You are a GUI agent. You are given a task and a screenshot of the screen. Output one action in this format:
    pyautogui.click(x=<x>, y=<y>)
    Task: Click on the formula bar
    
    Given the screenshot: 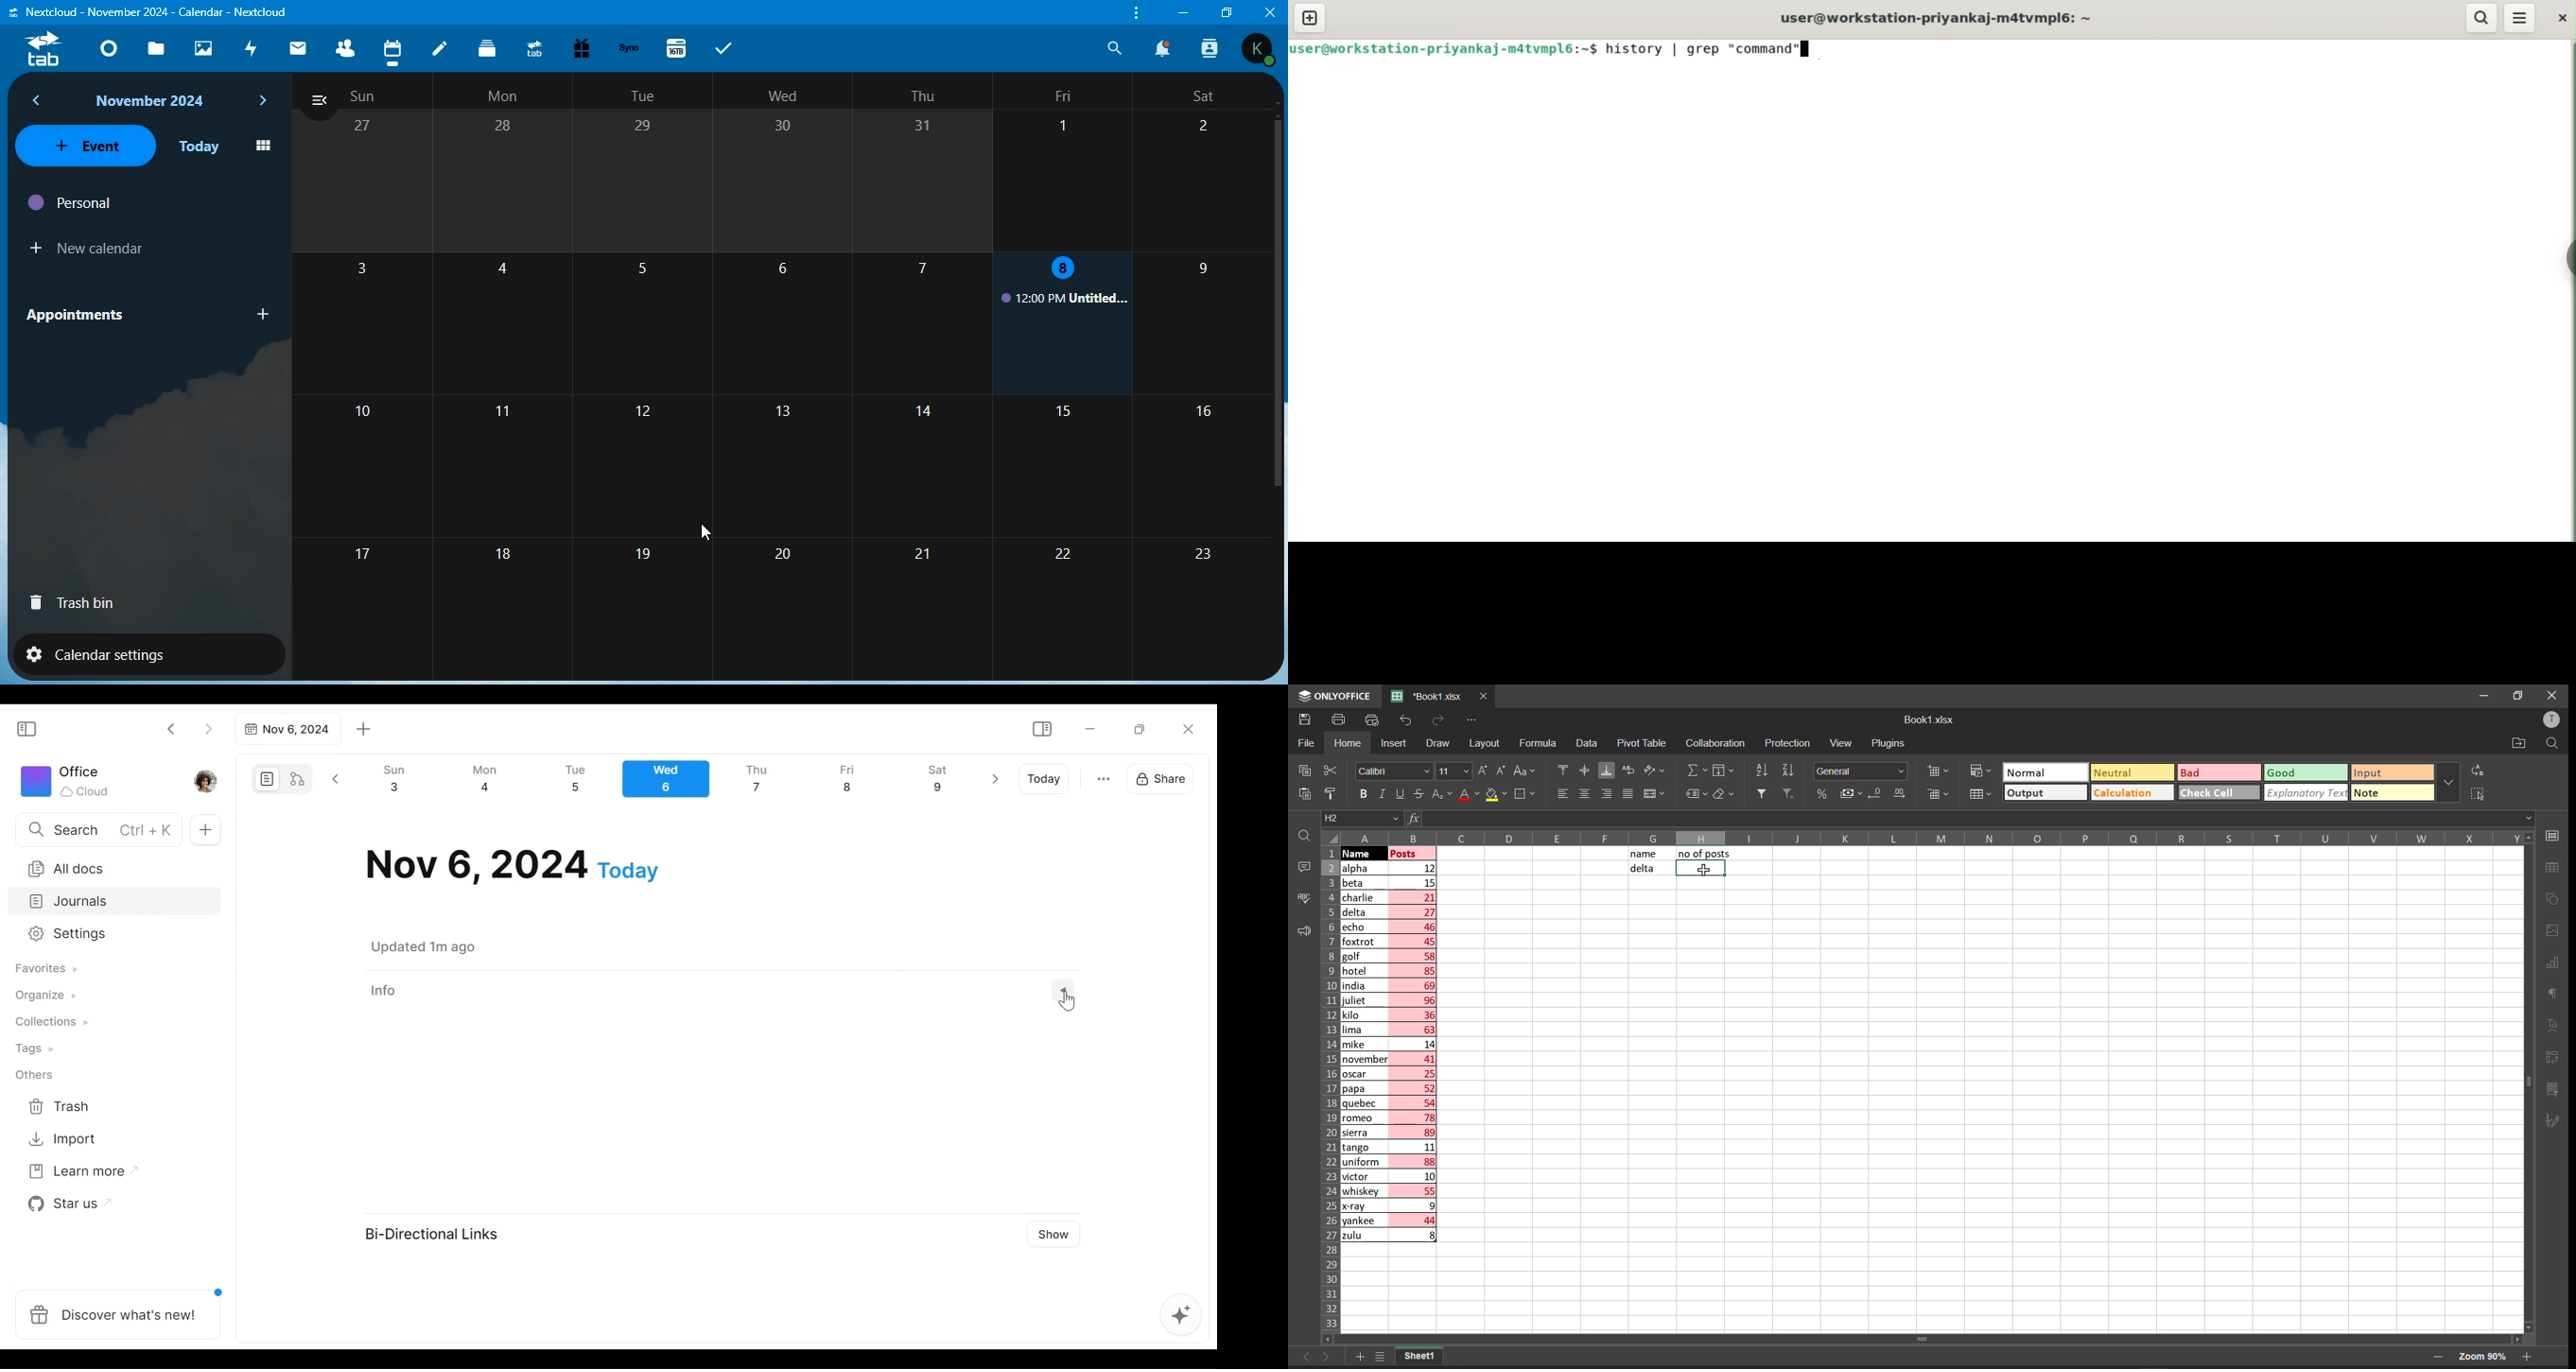 What is the action you would take?
    pyautogui.click(x=1994, y=818)
    